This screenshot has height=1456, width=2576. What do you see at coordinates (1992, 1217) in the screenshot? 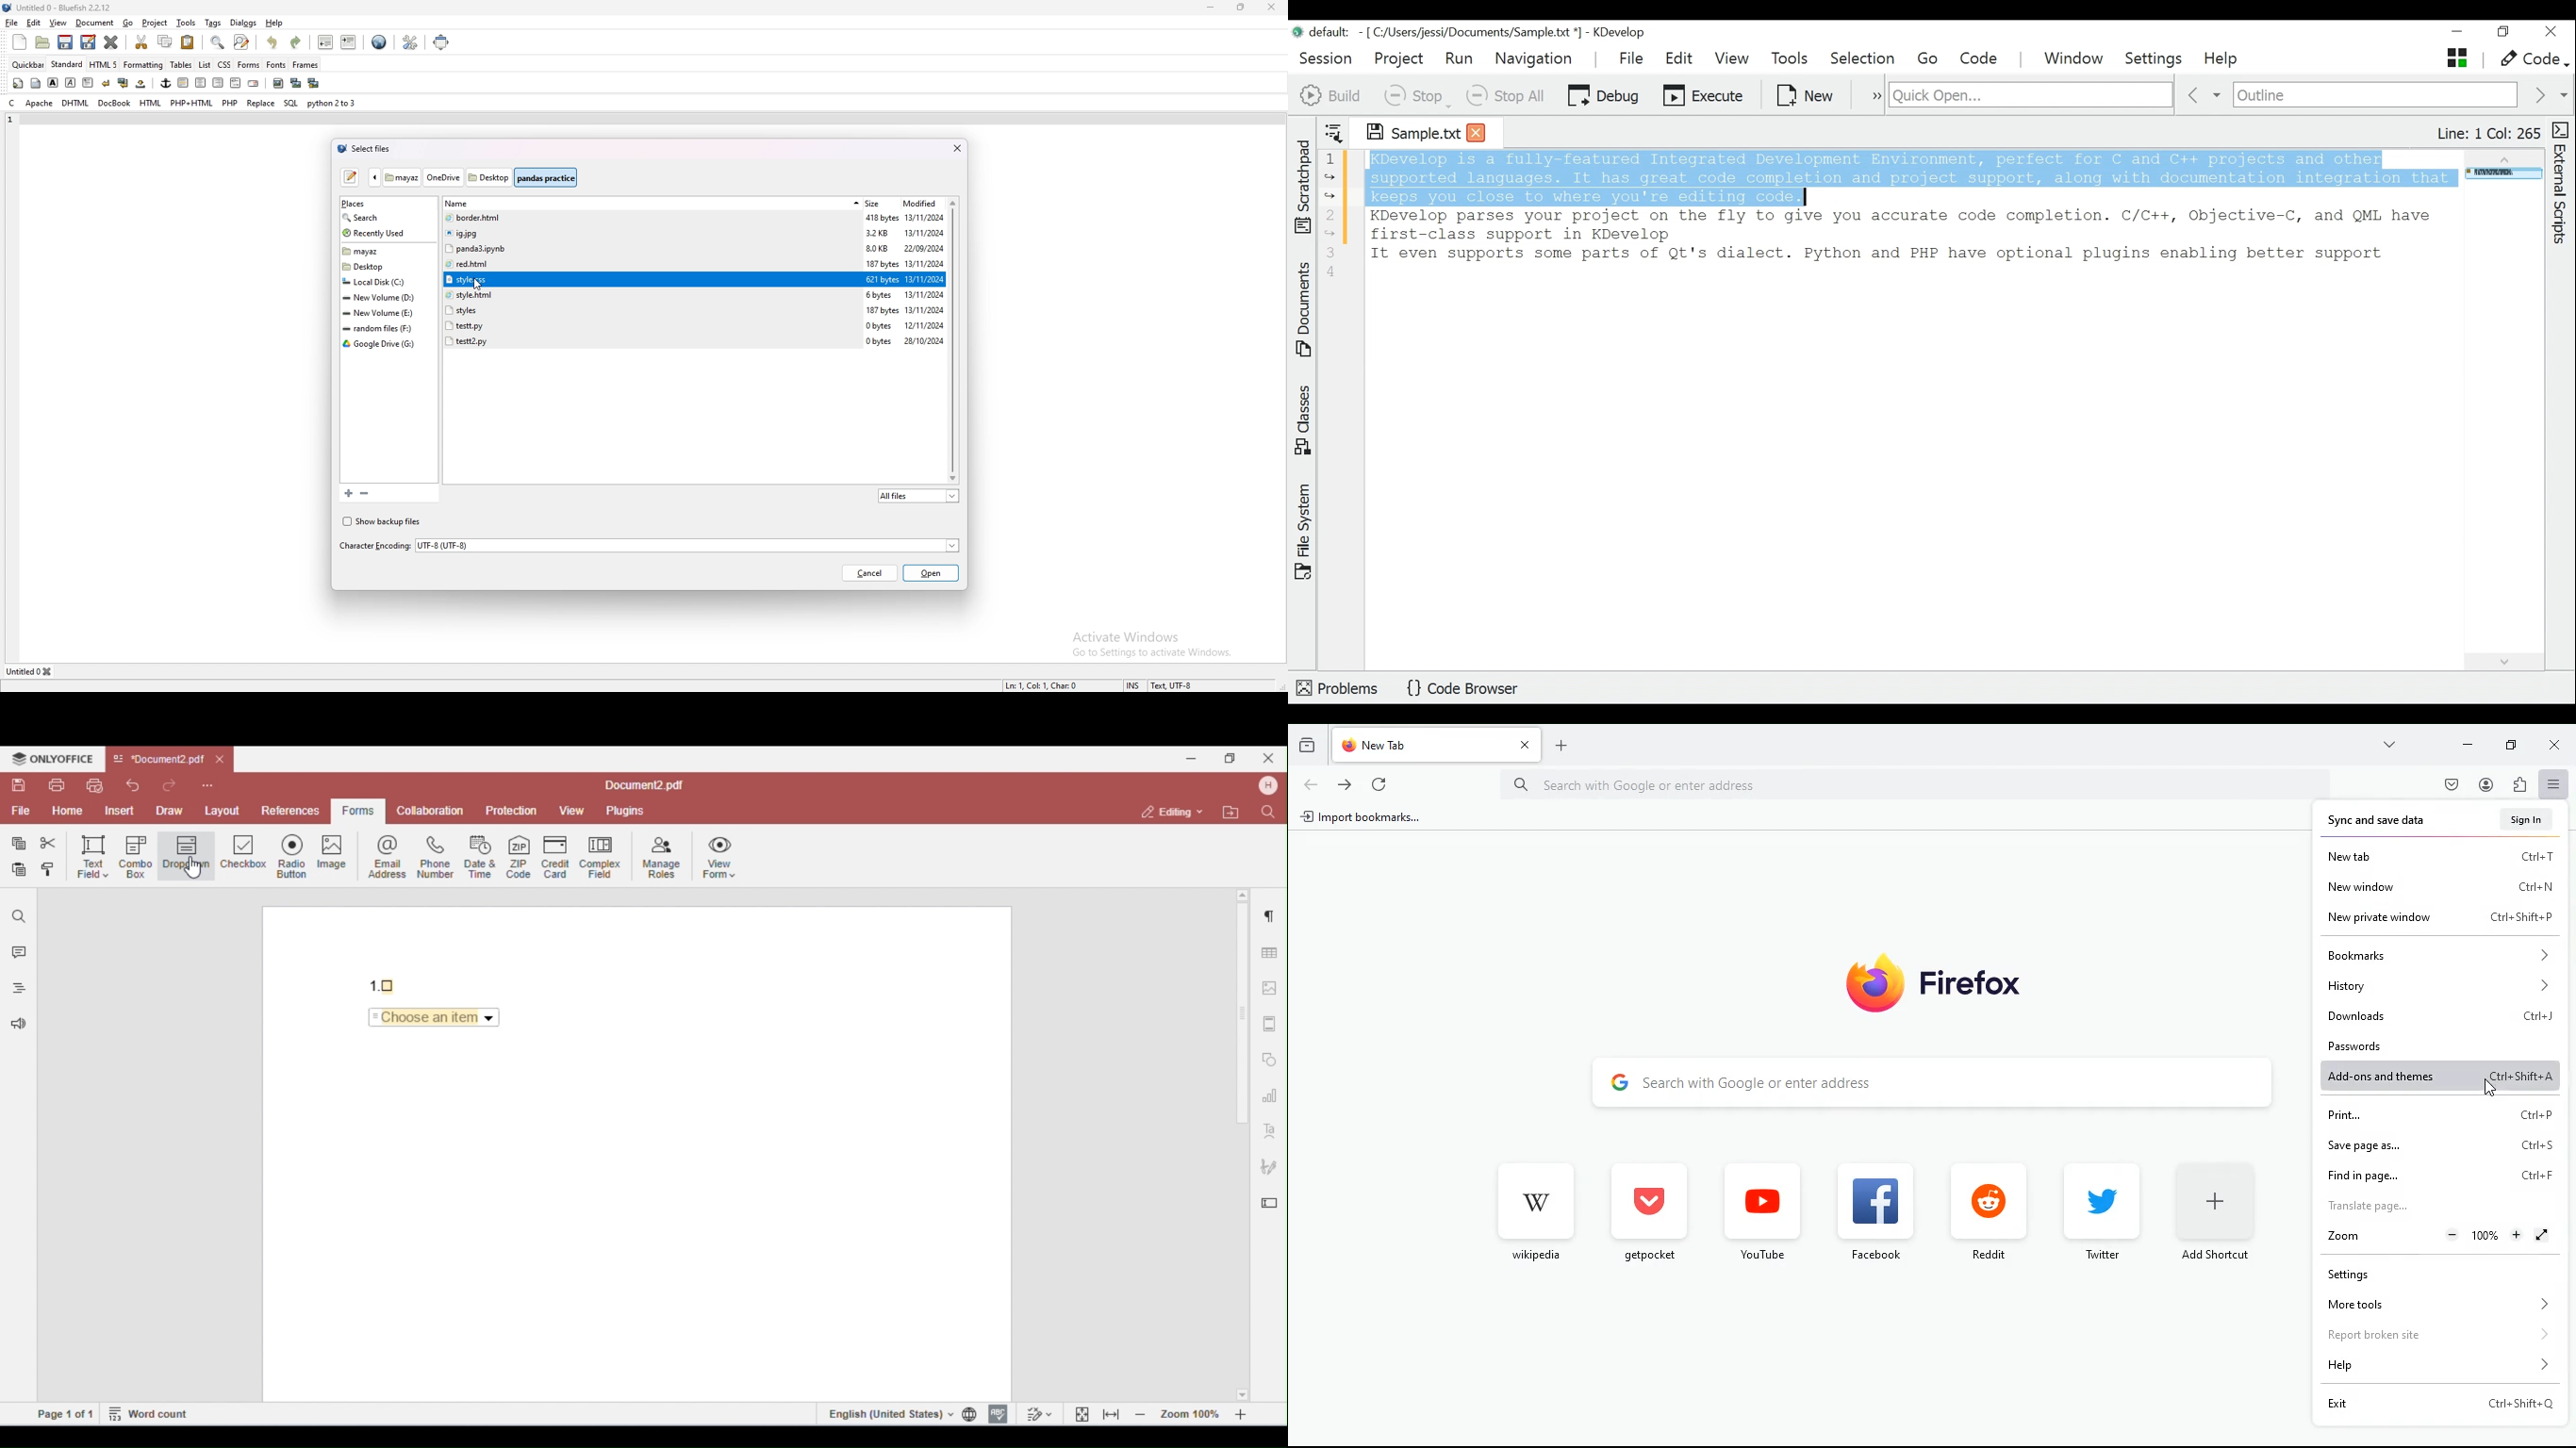
I see `reddit` at bounding box center [1992, 1217].